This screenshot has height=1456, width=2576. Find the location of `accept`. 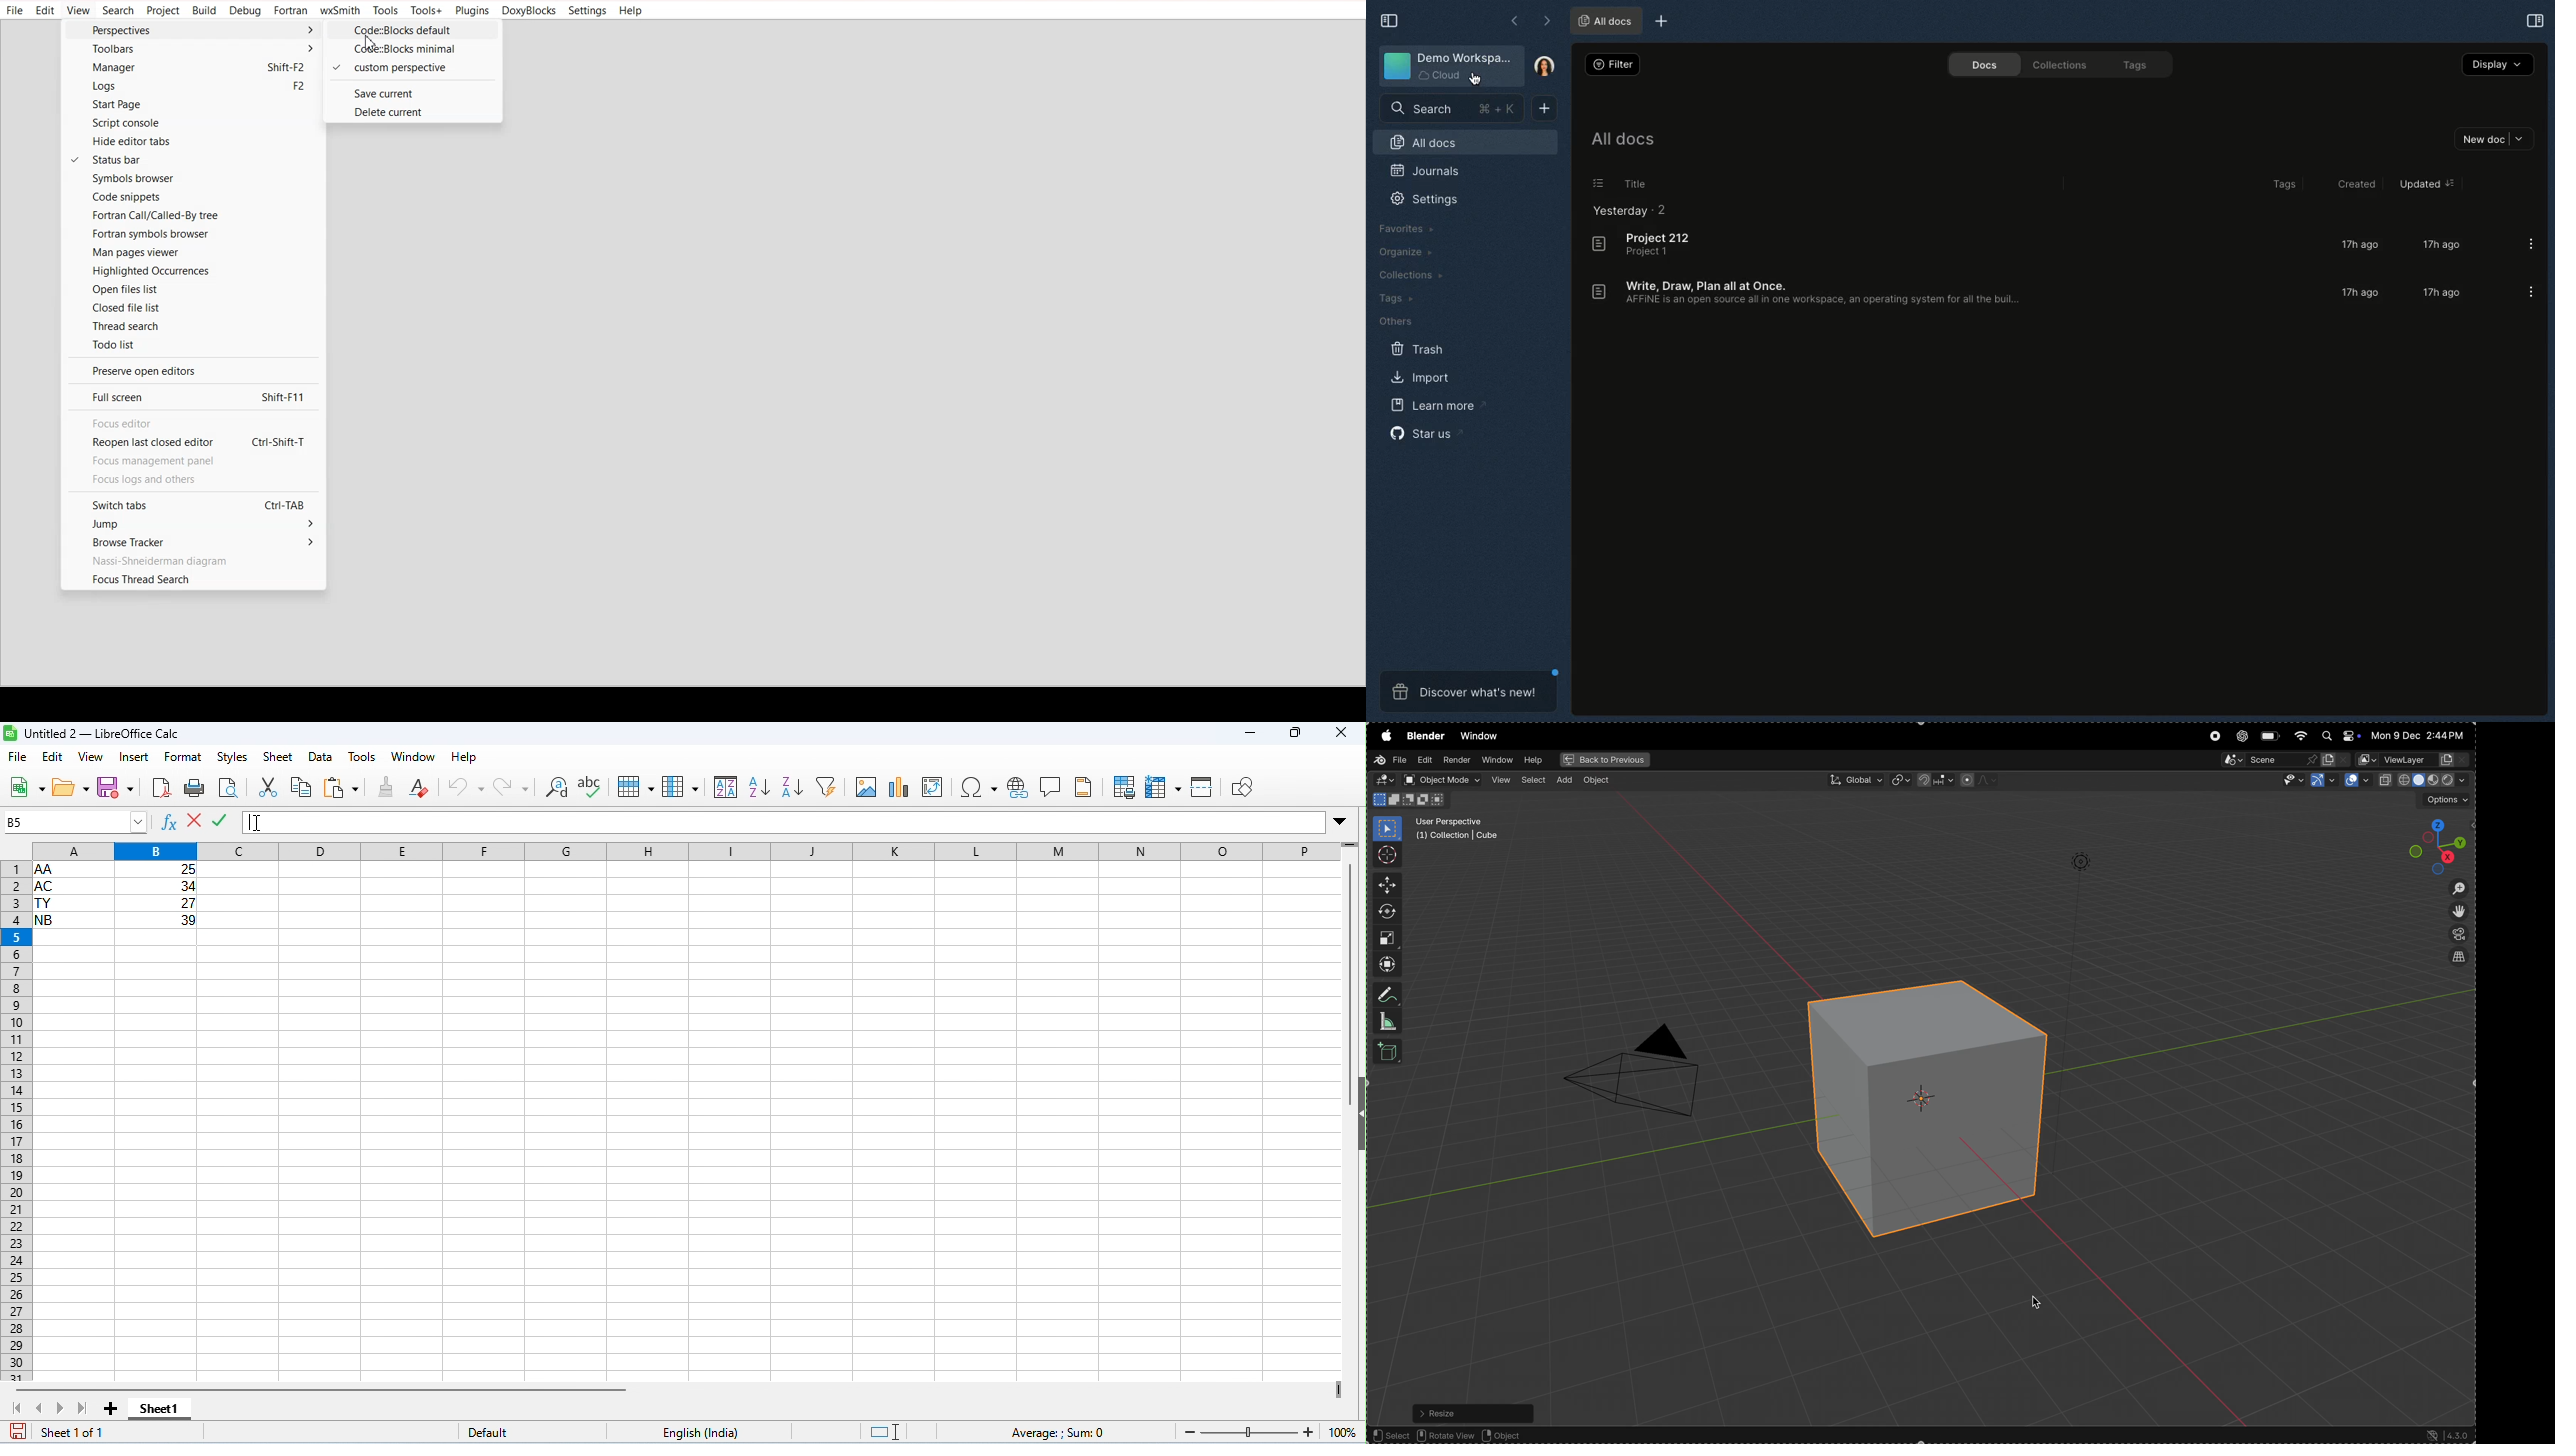

accept is located at coordinates (221, 819).